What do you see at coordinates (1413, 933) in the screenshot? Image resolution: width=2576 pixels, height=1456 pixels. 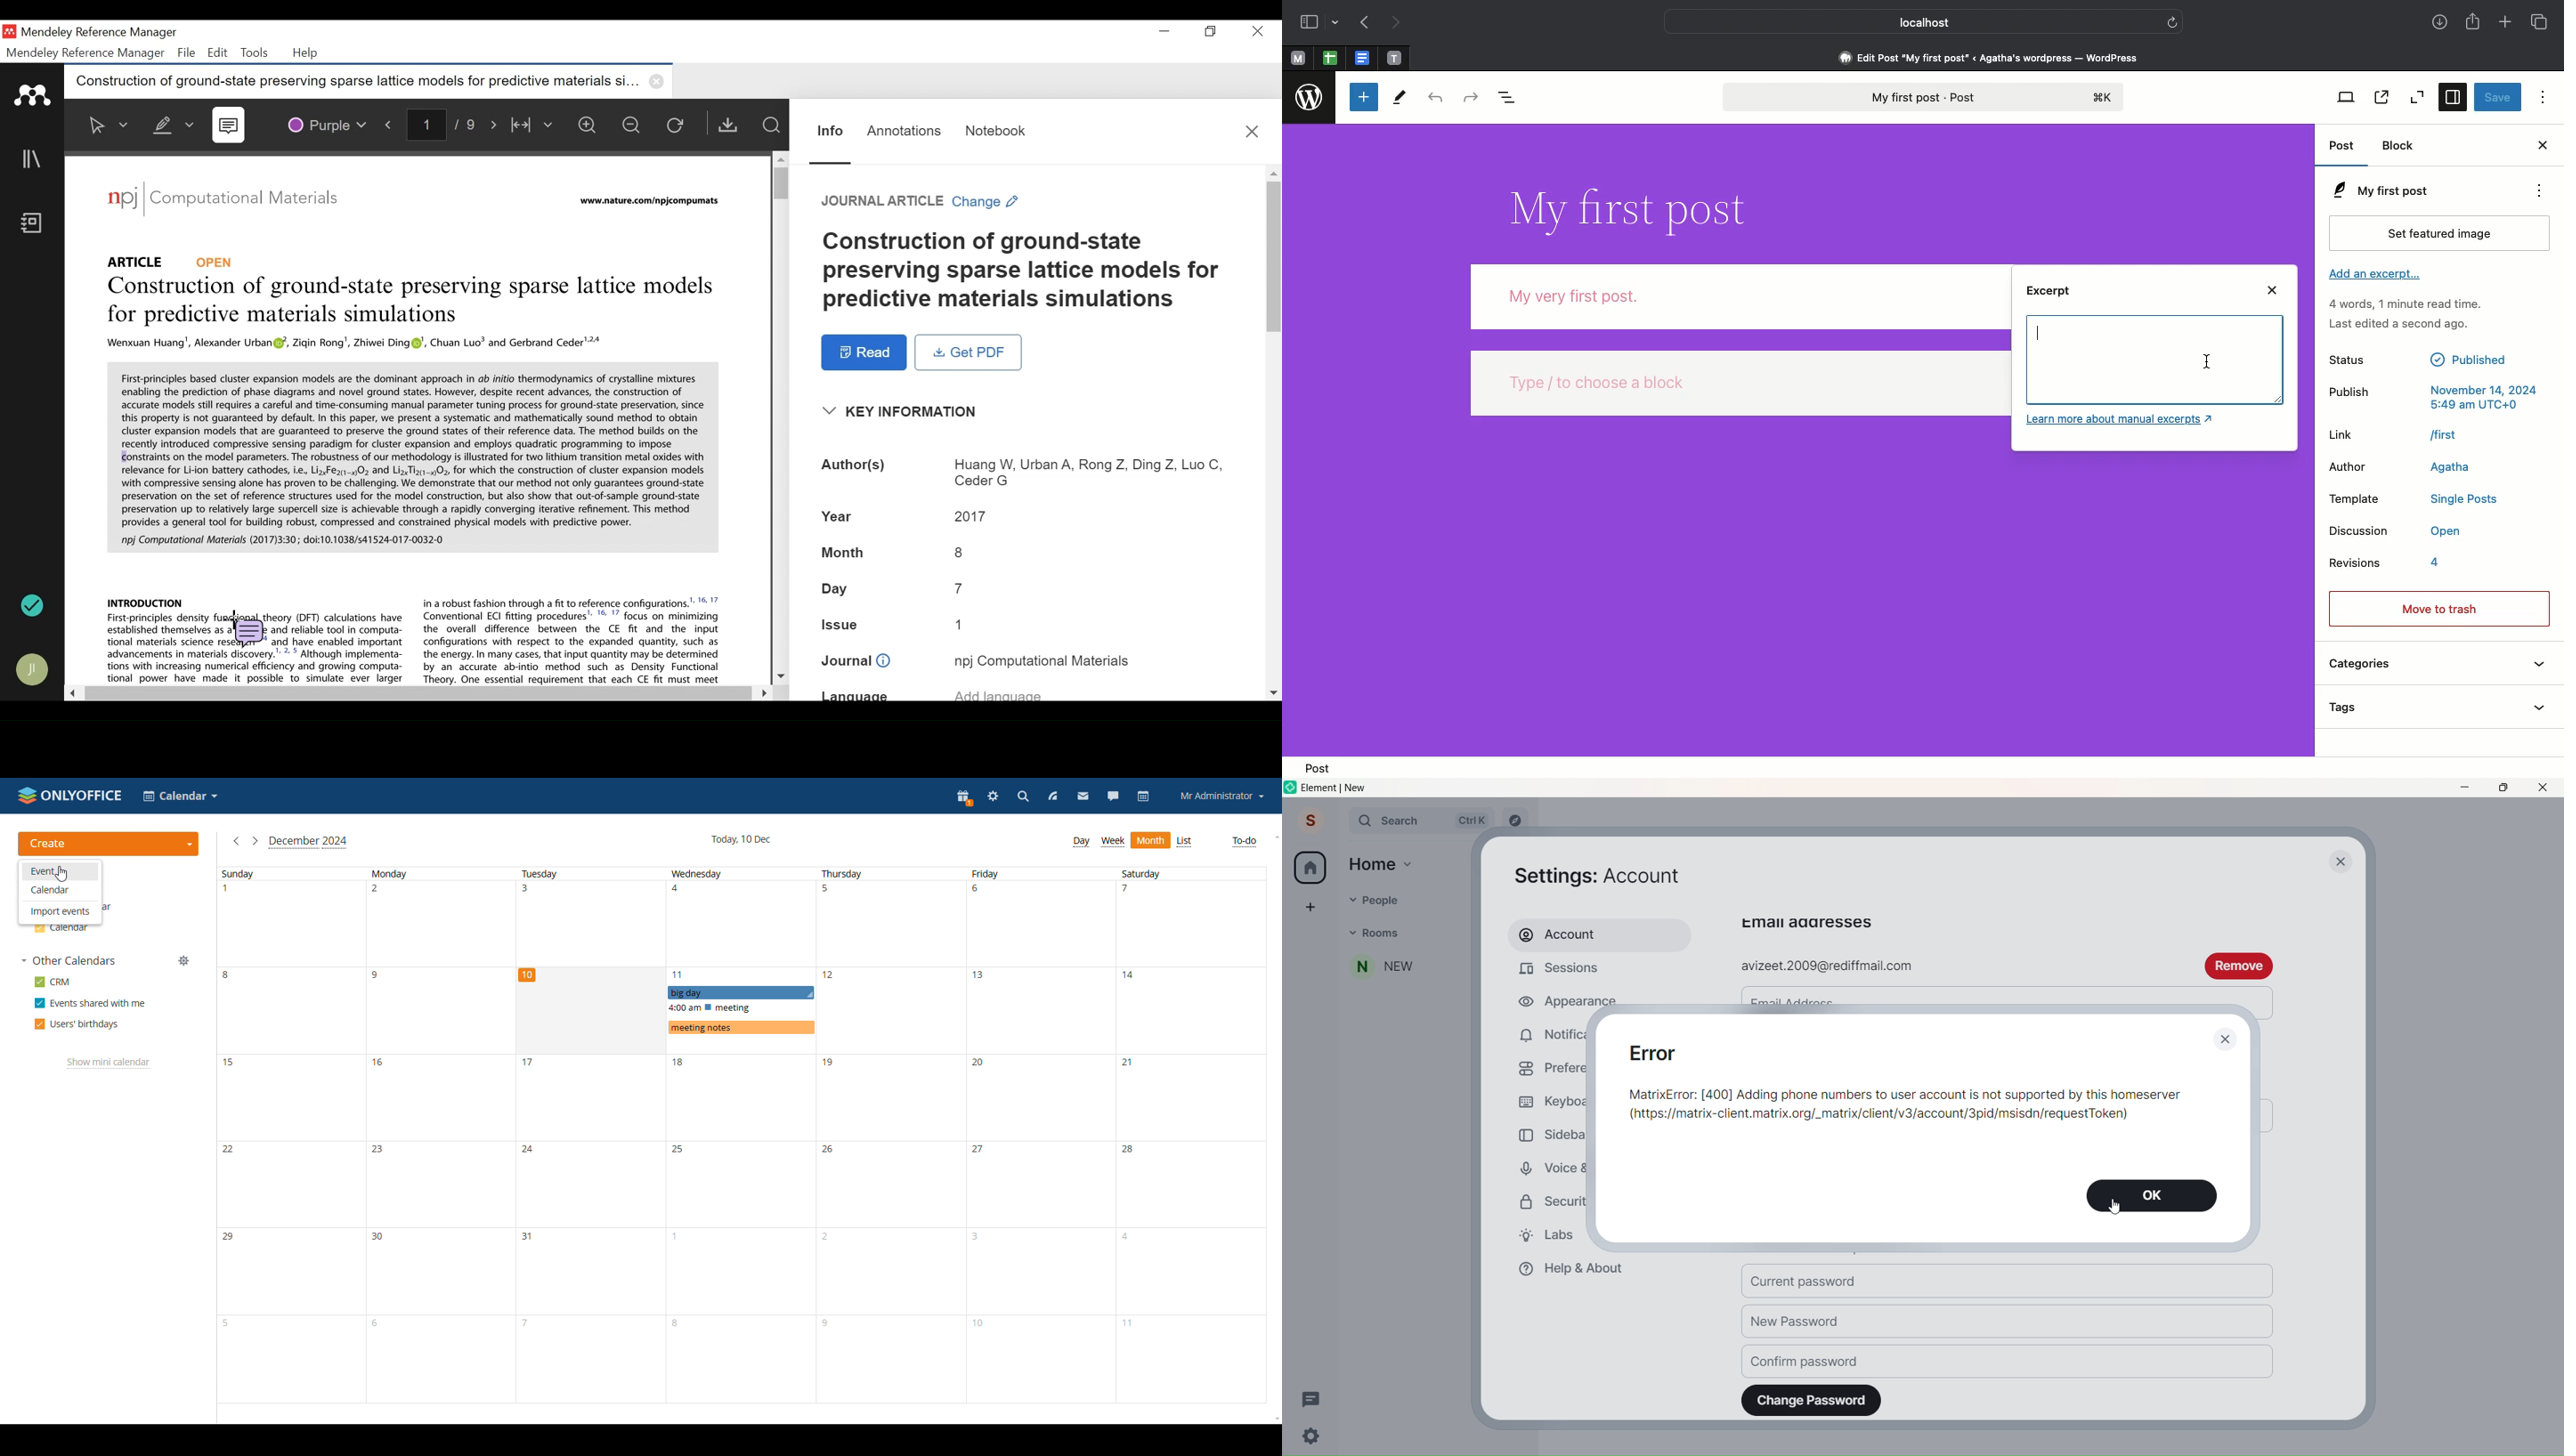 I see `Rooms` at bounding box center [1413, 933].